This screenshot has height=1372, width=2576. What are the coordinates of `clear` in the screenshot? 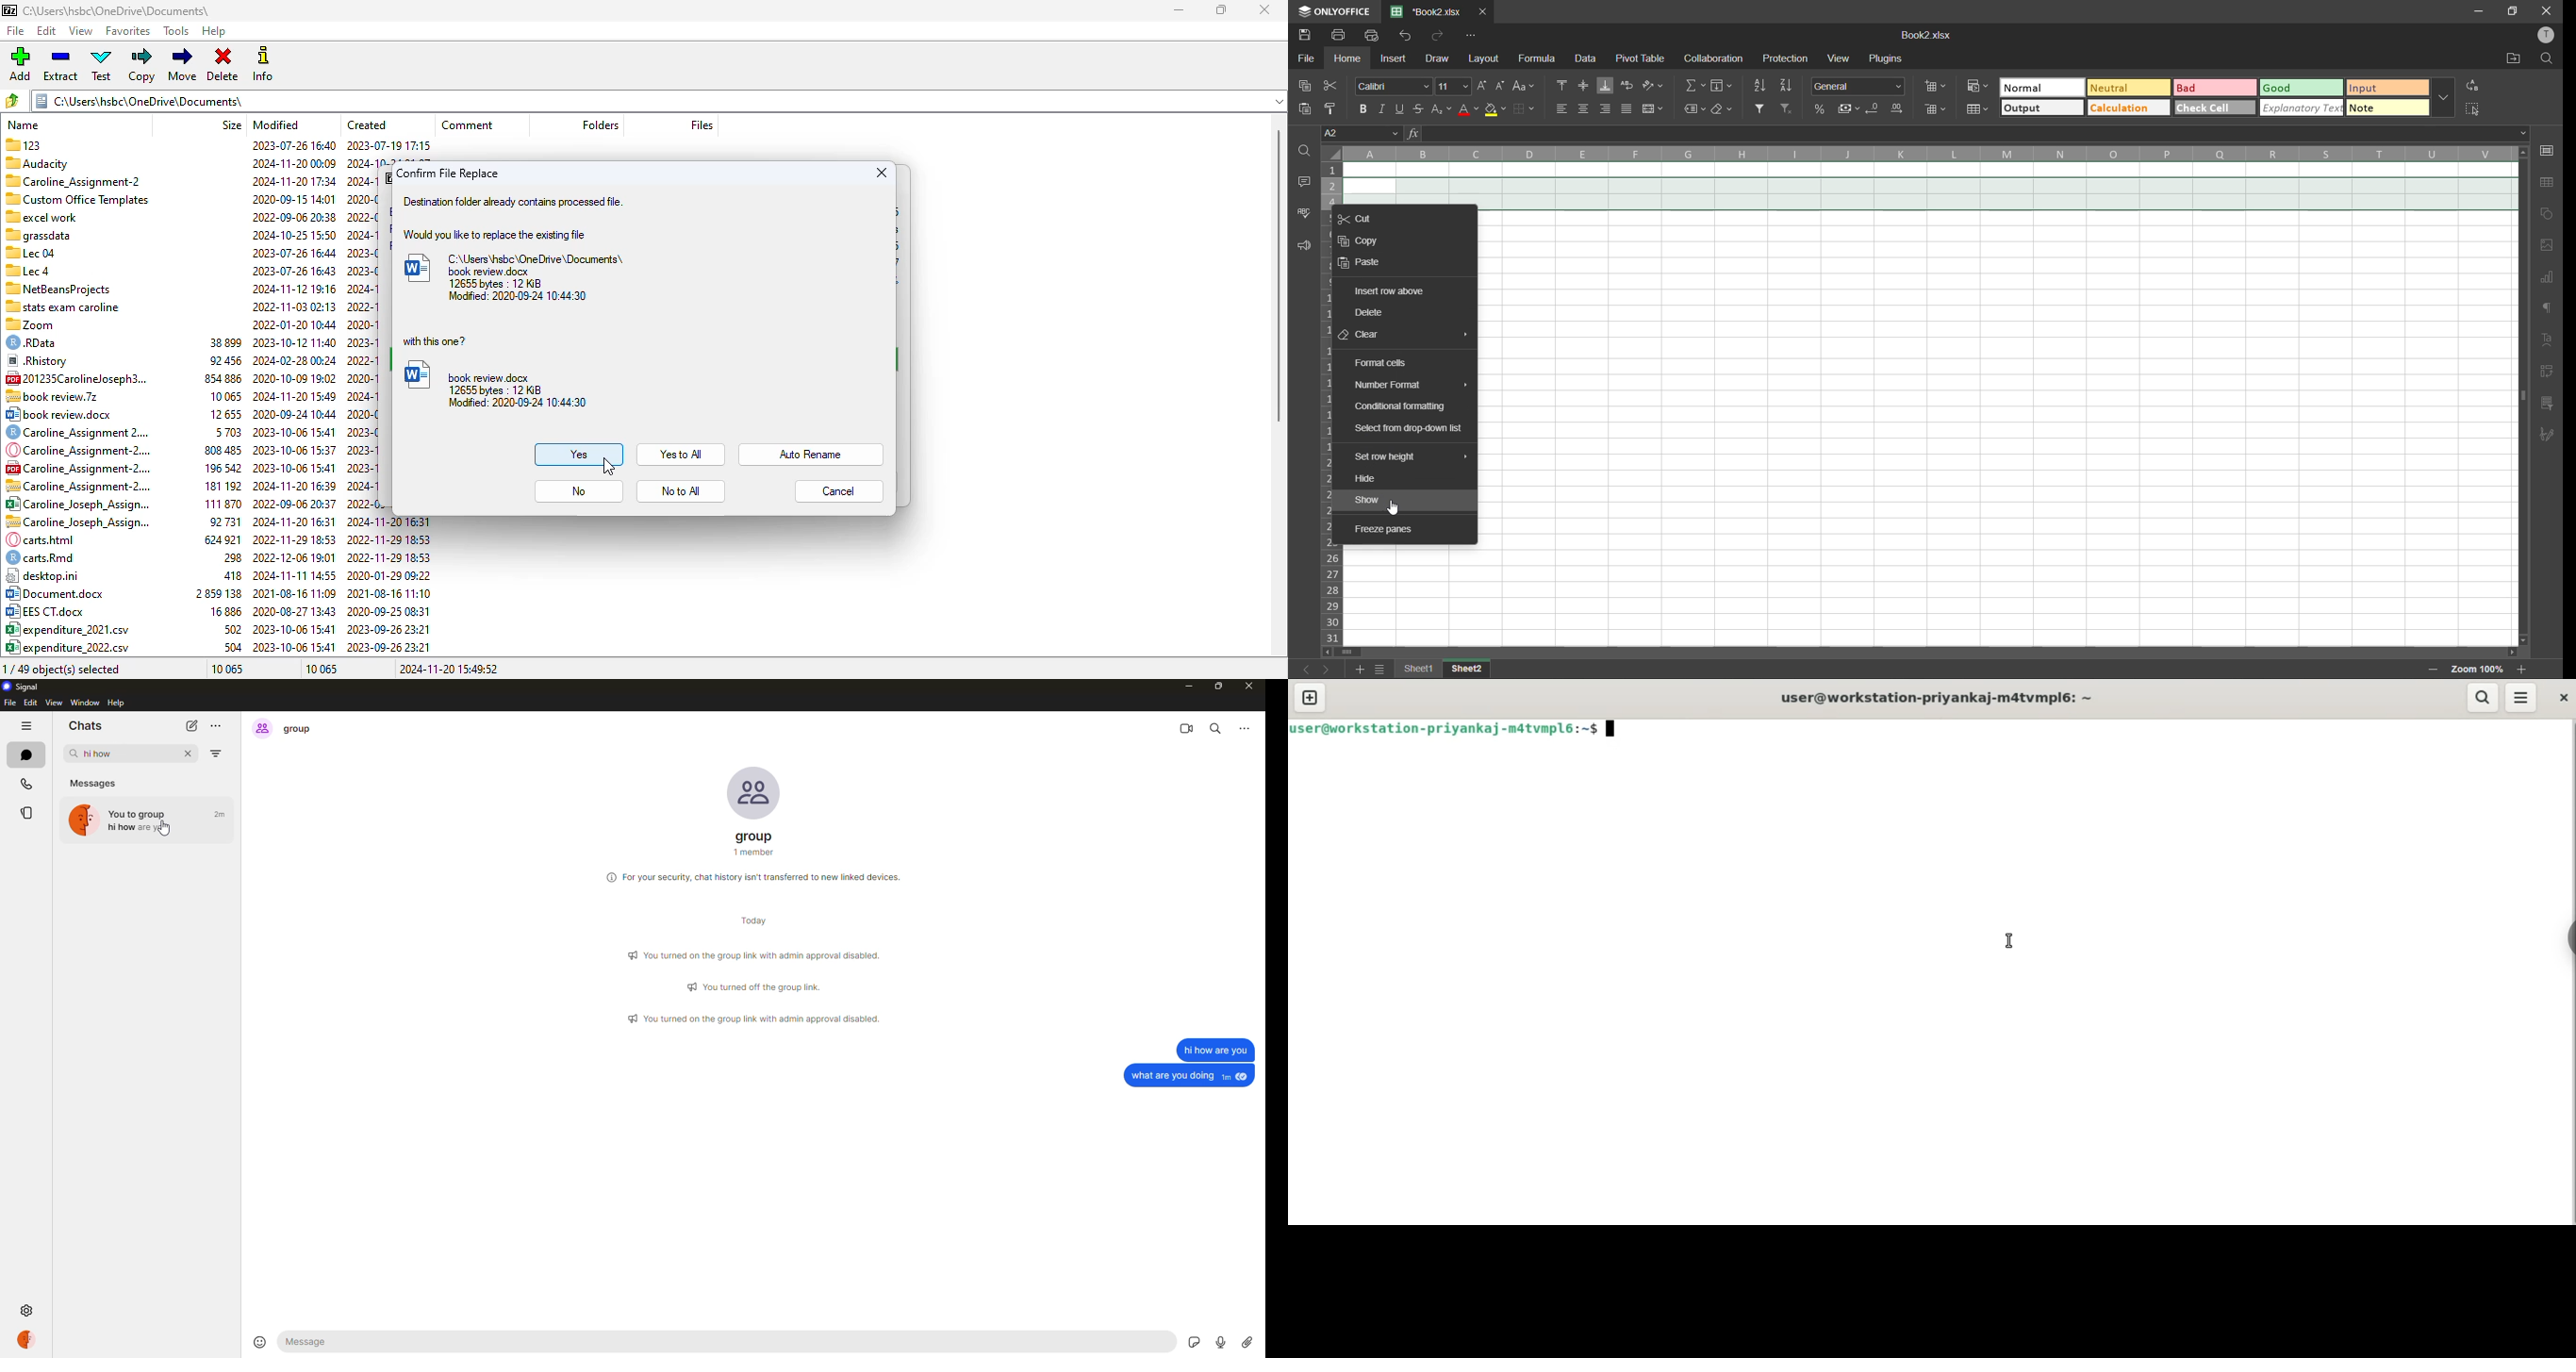 It's located at (1361, 334).